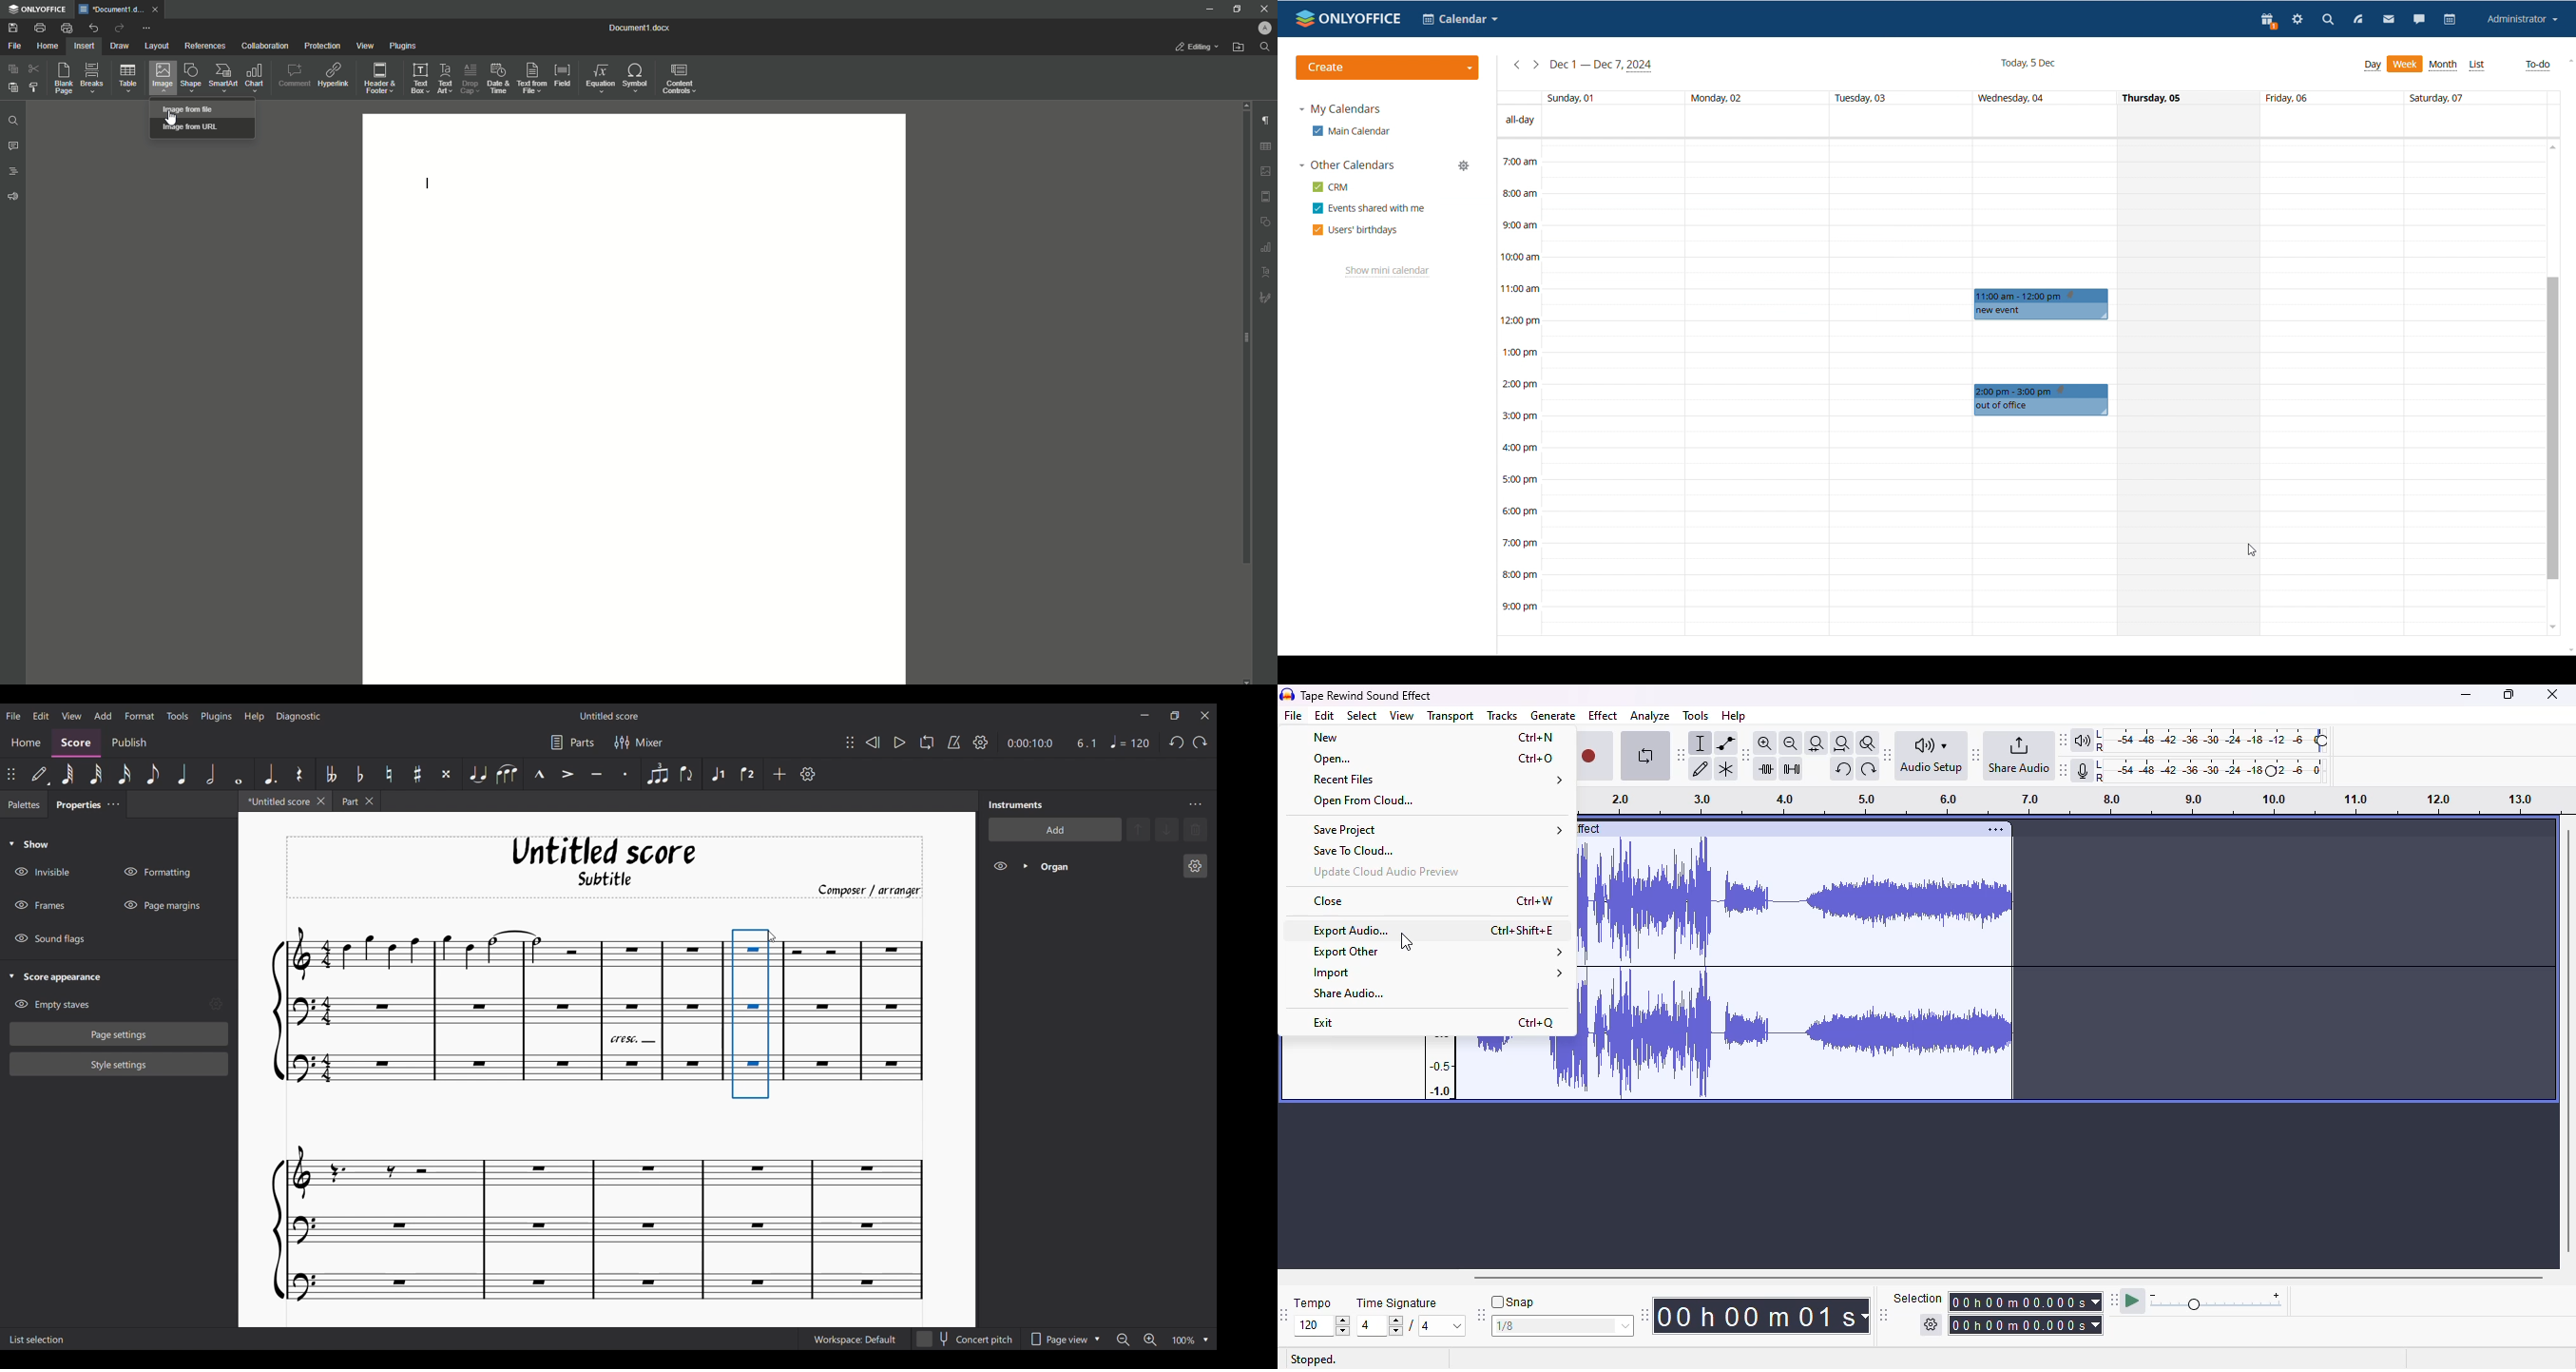 This screenshot has height=1372, width=2576. What do you see at coordinates (1386, 872) in the screenshot?
I see `update cloud audio preview` at bounding box center [1386, 872].